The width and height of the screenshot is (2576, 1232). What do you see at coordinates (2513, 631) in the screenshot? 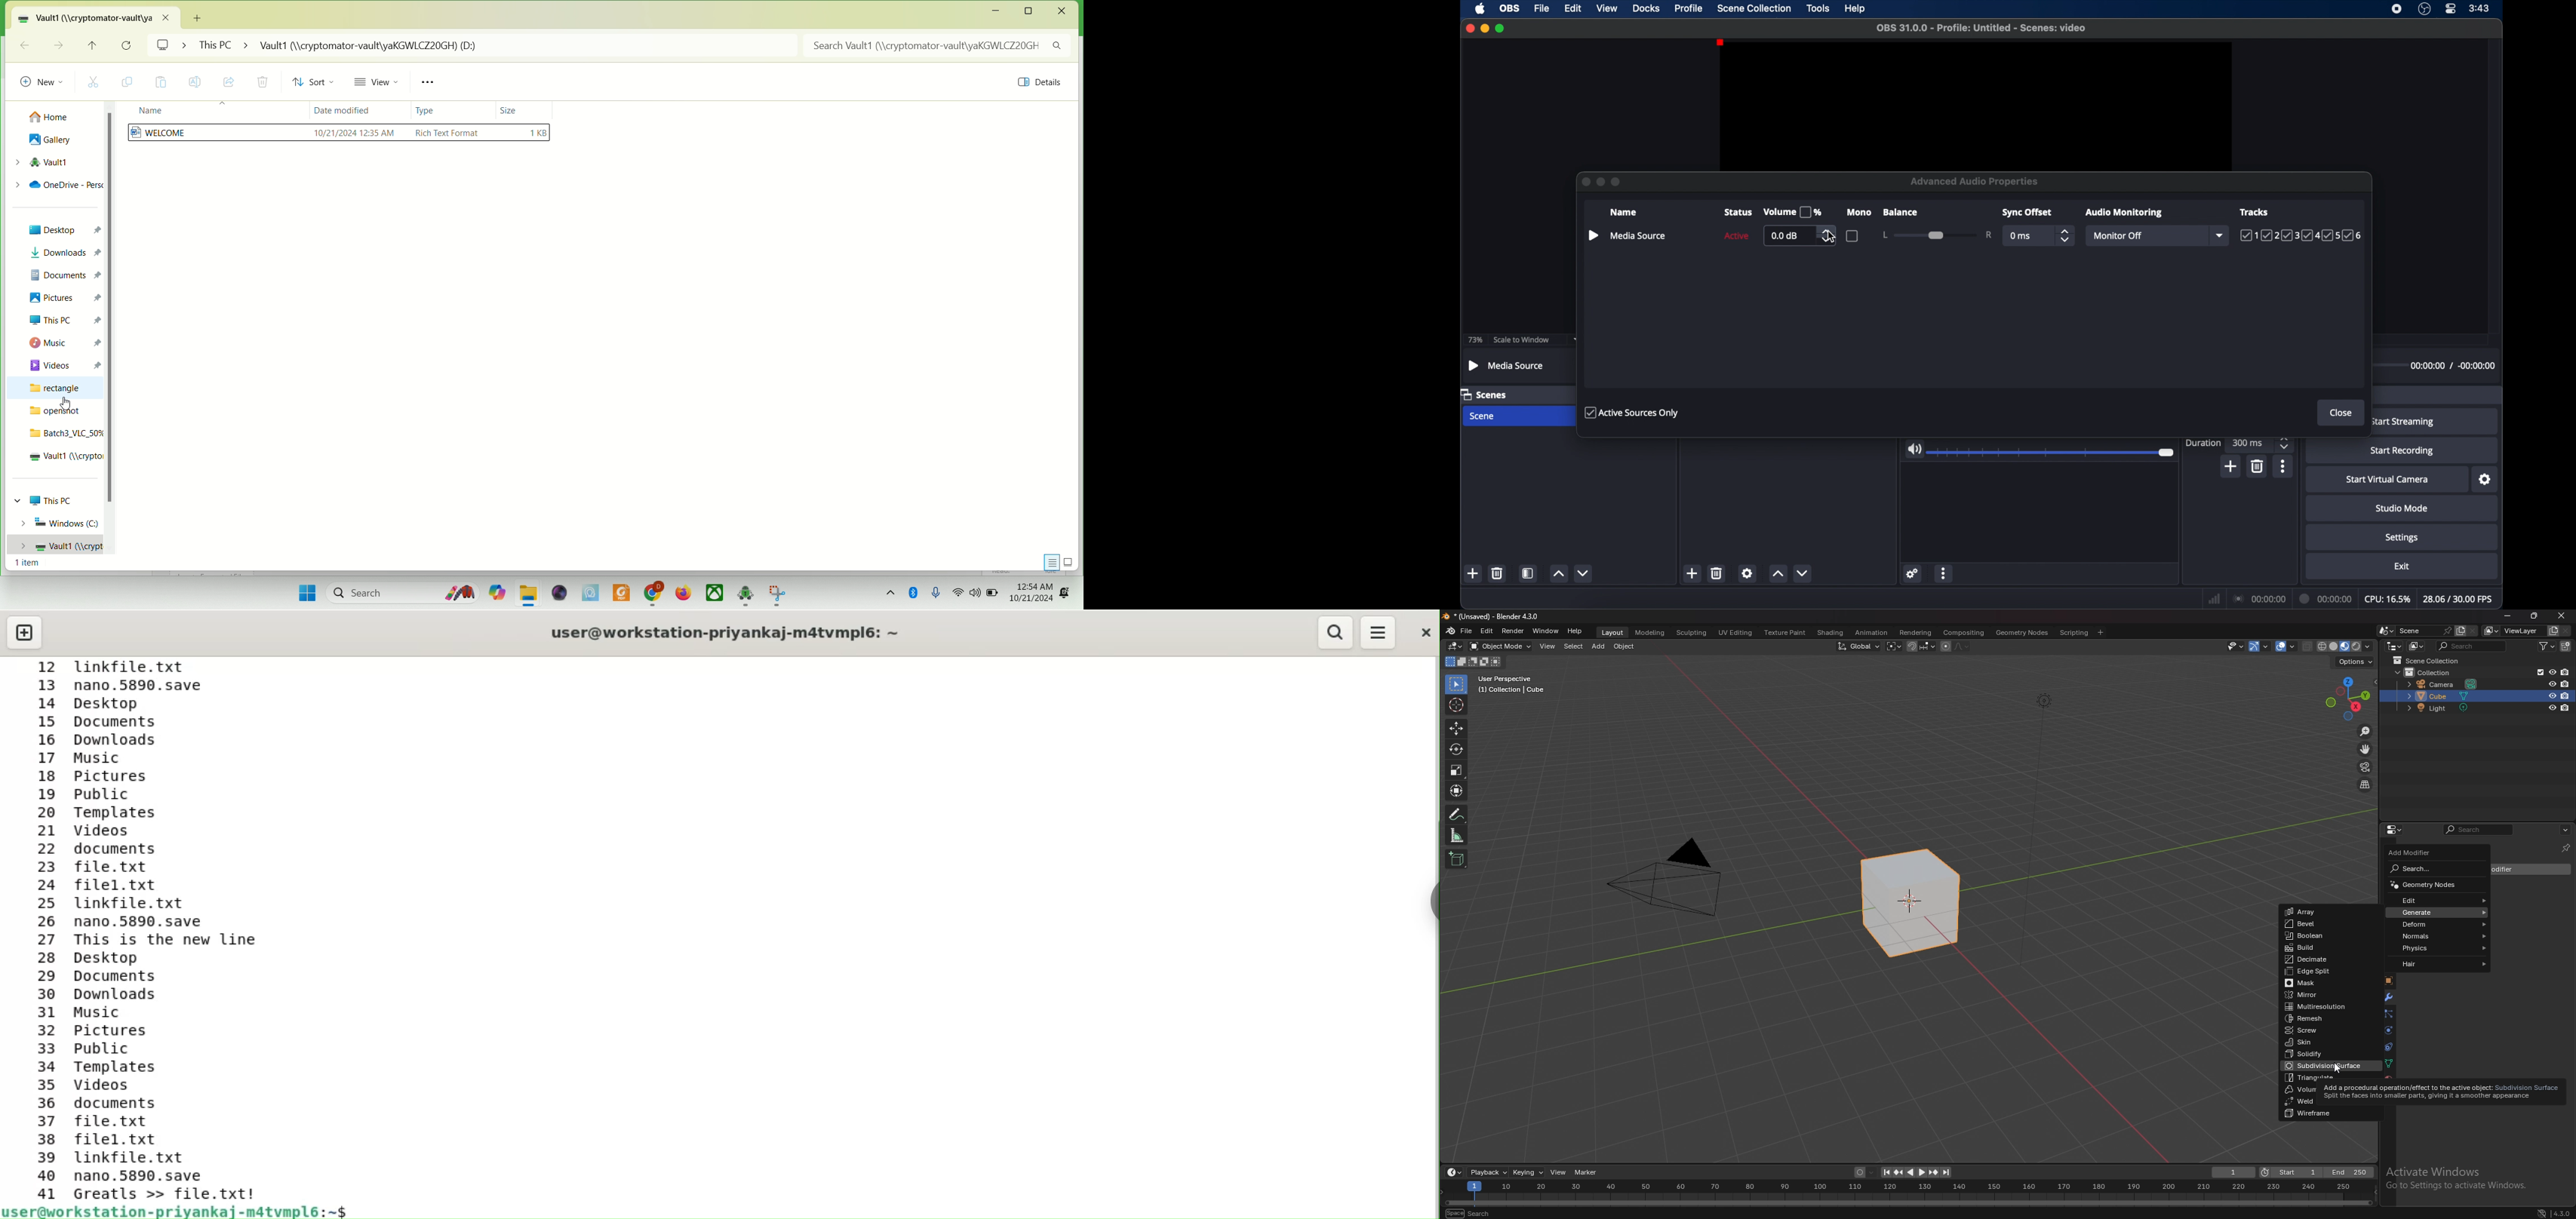
I see `view layer` at bounding box center [2513, 631].